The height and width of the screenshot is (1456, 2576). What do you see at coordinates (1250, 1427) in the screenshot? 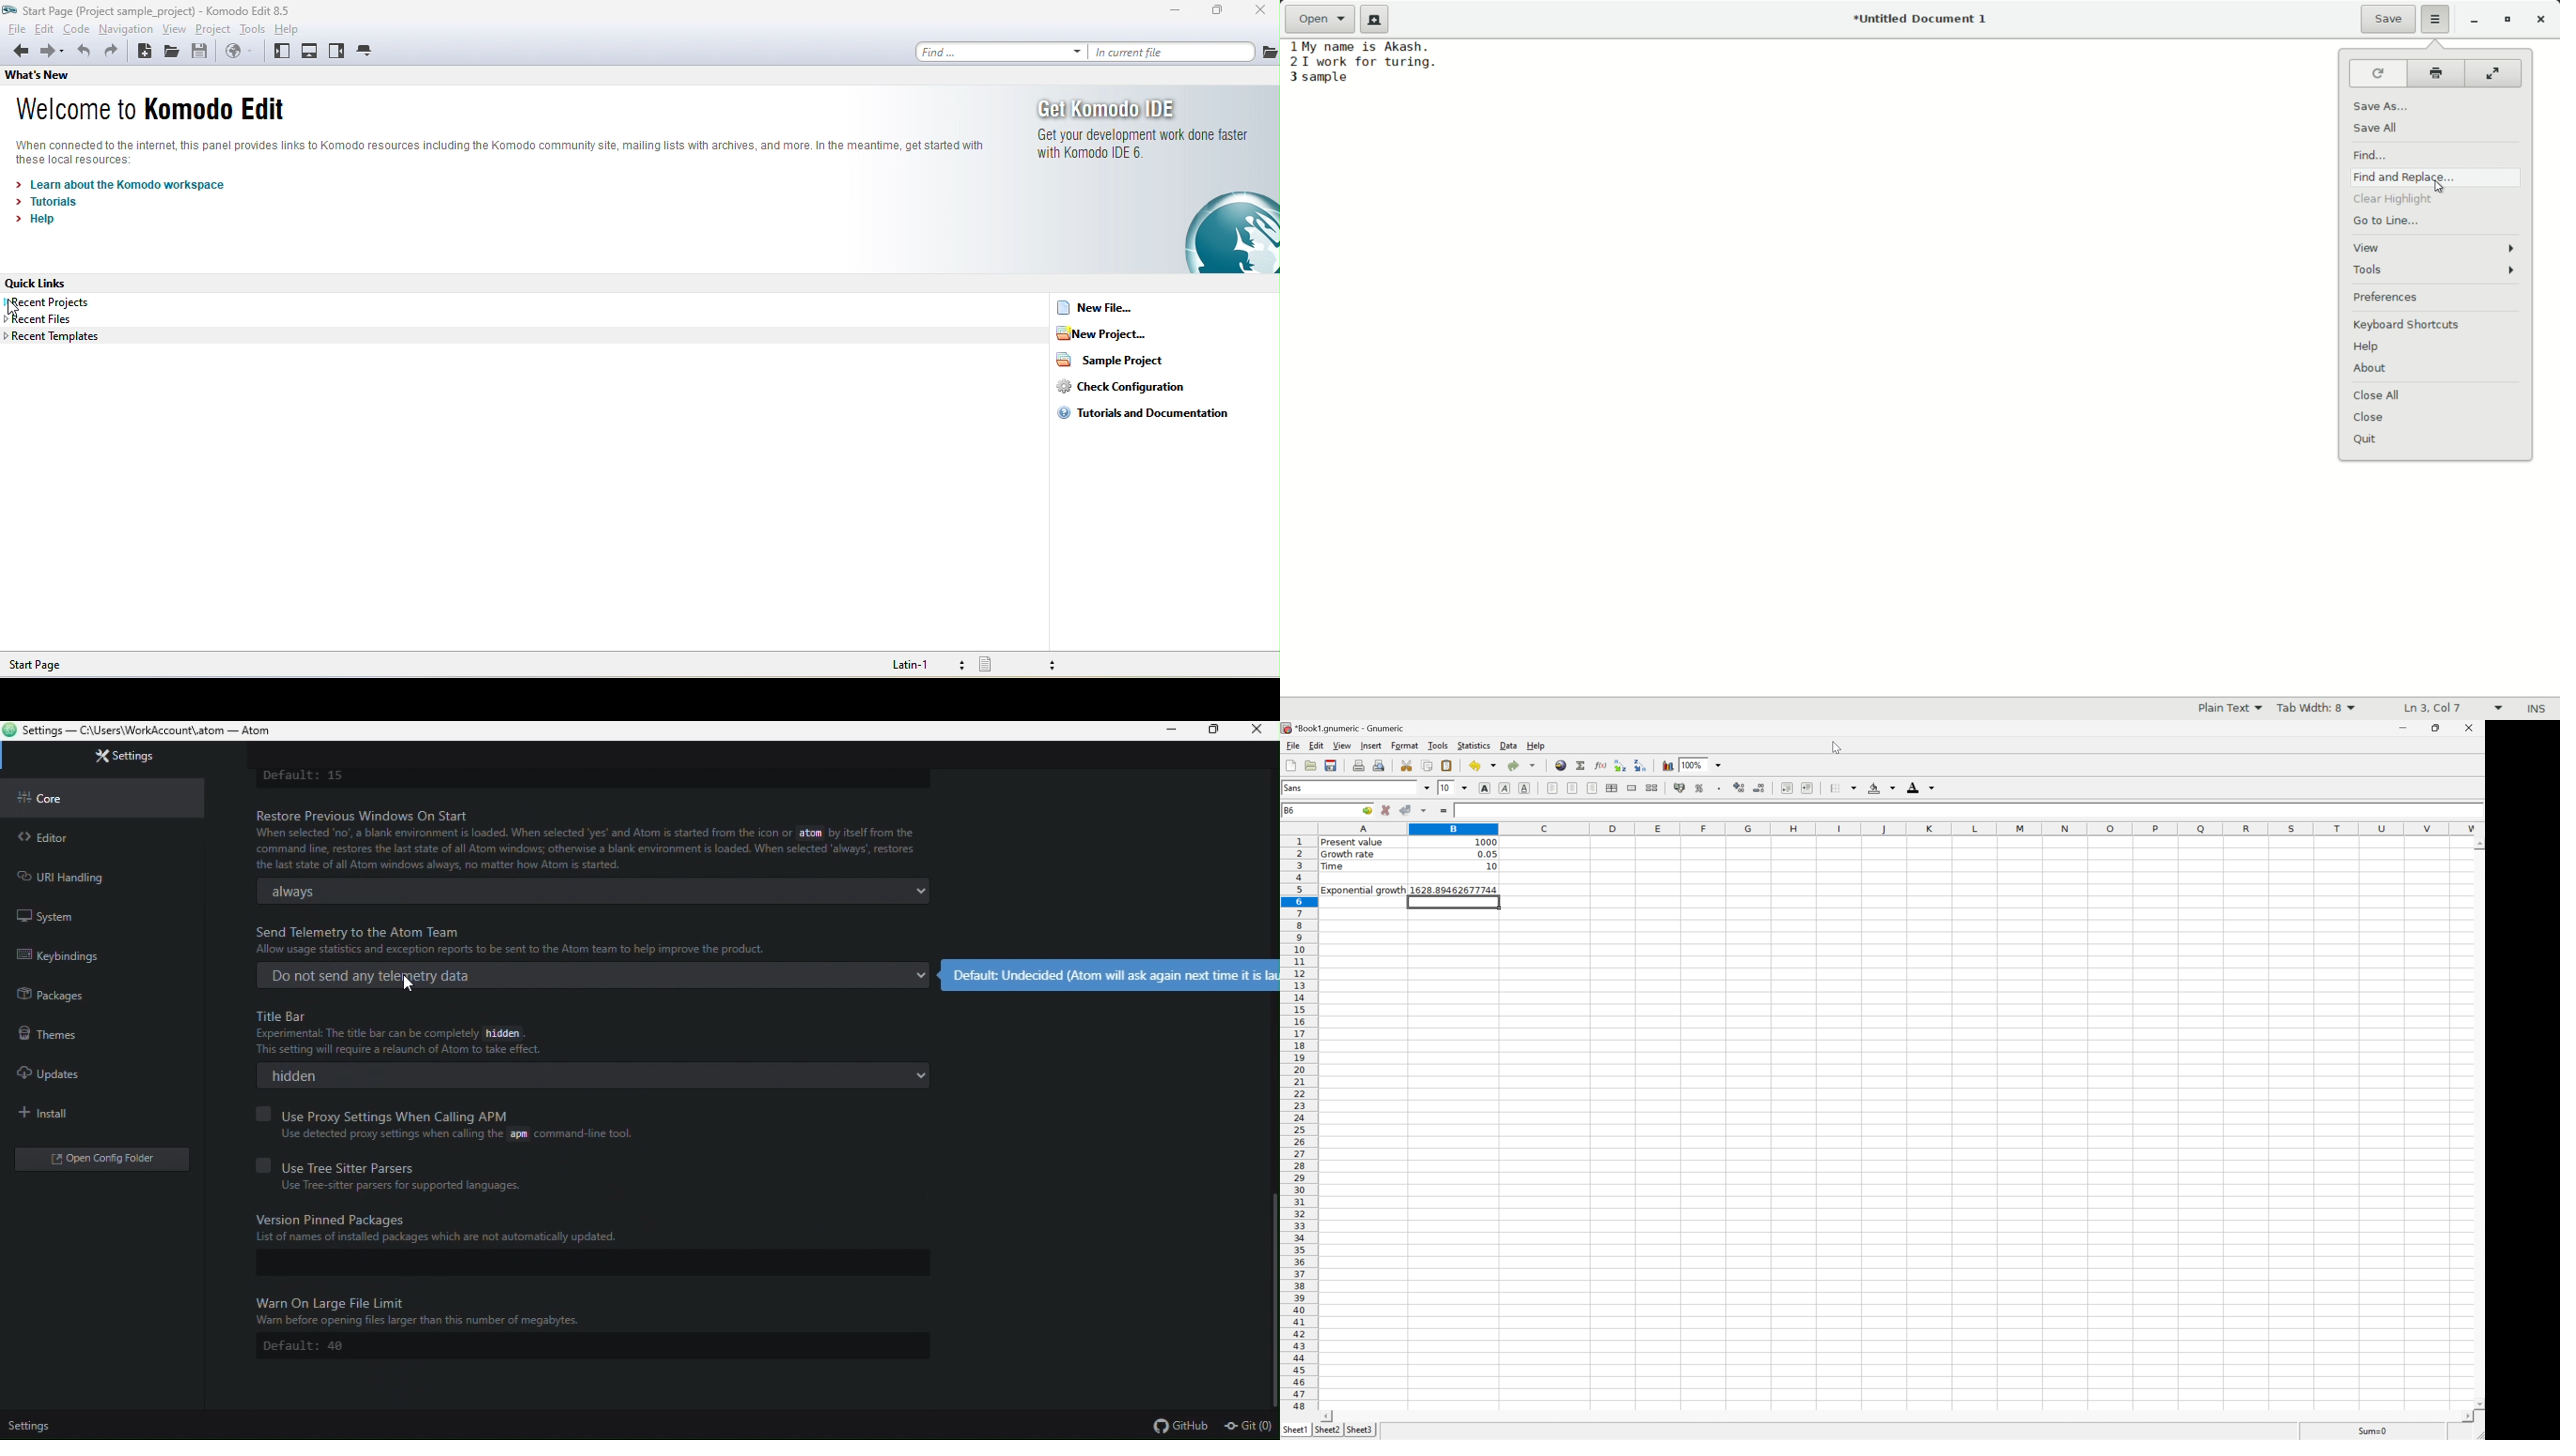
I see `git` at bounding box center [1250, 1427].